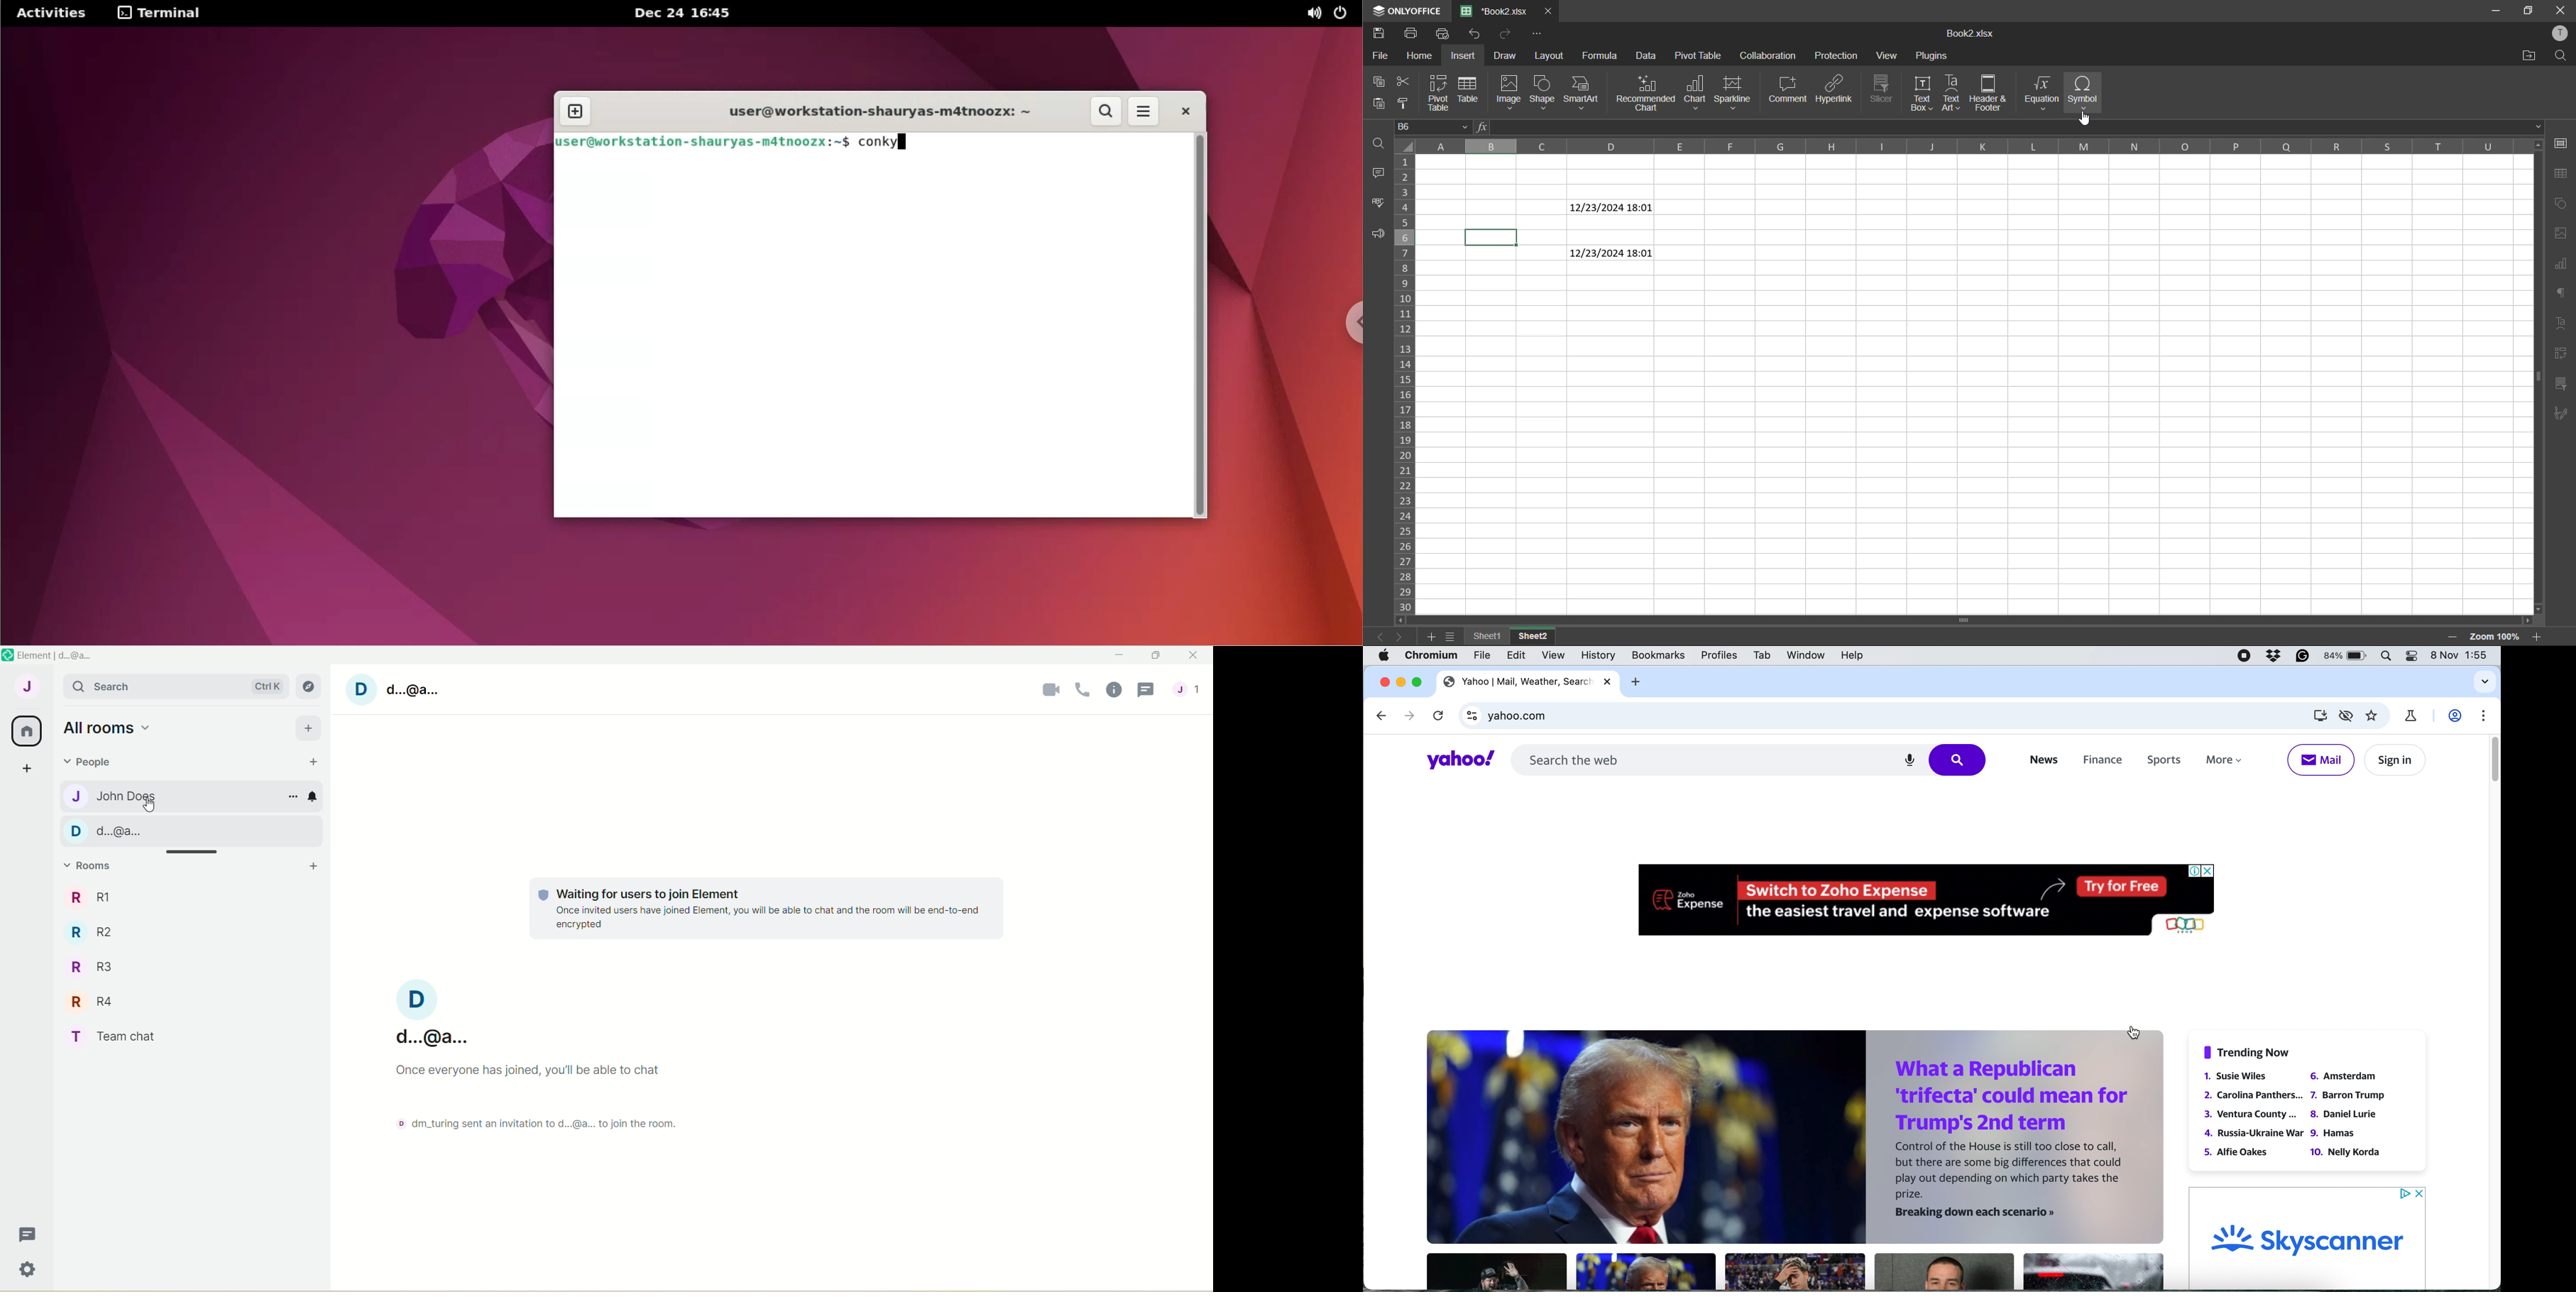 This screenshot has height=1316, width=2576. What do you see at coordinates (1516, 681) in the screenshot?
I see `yahoo` at bounding box center [1516, 681].